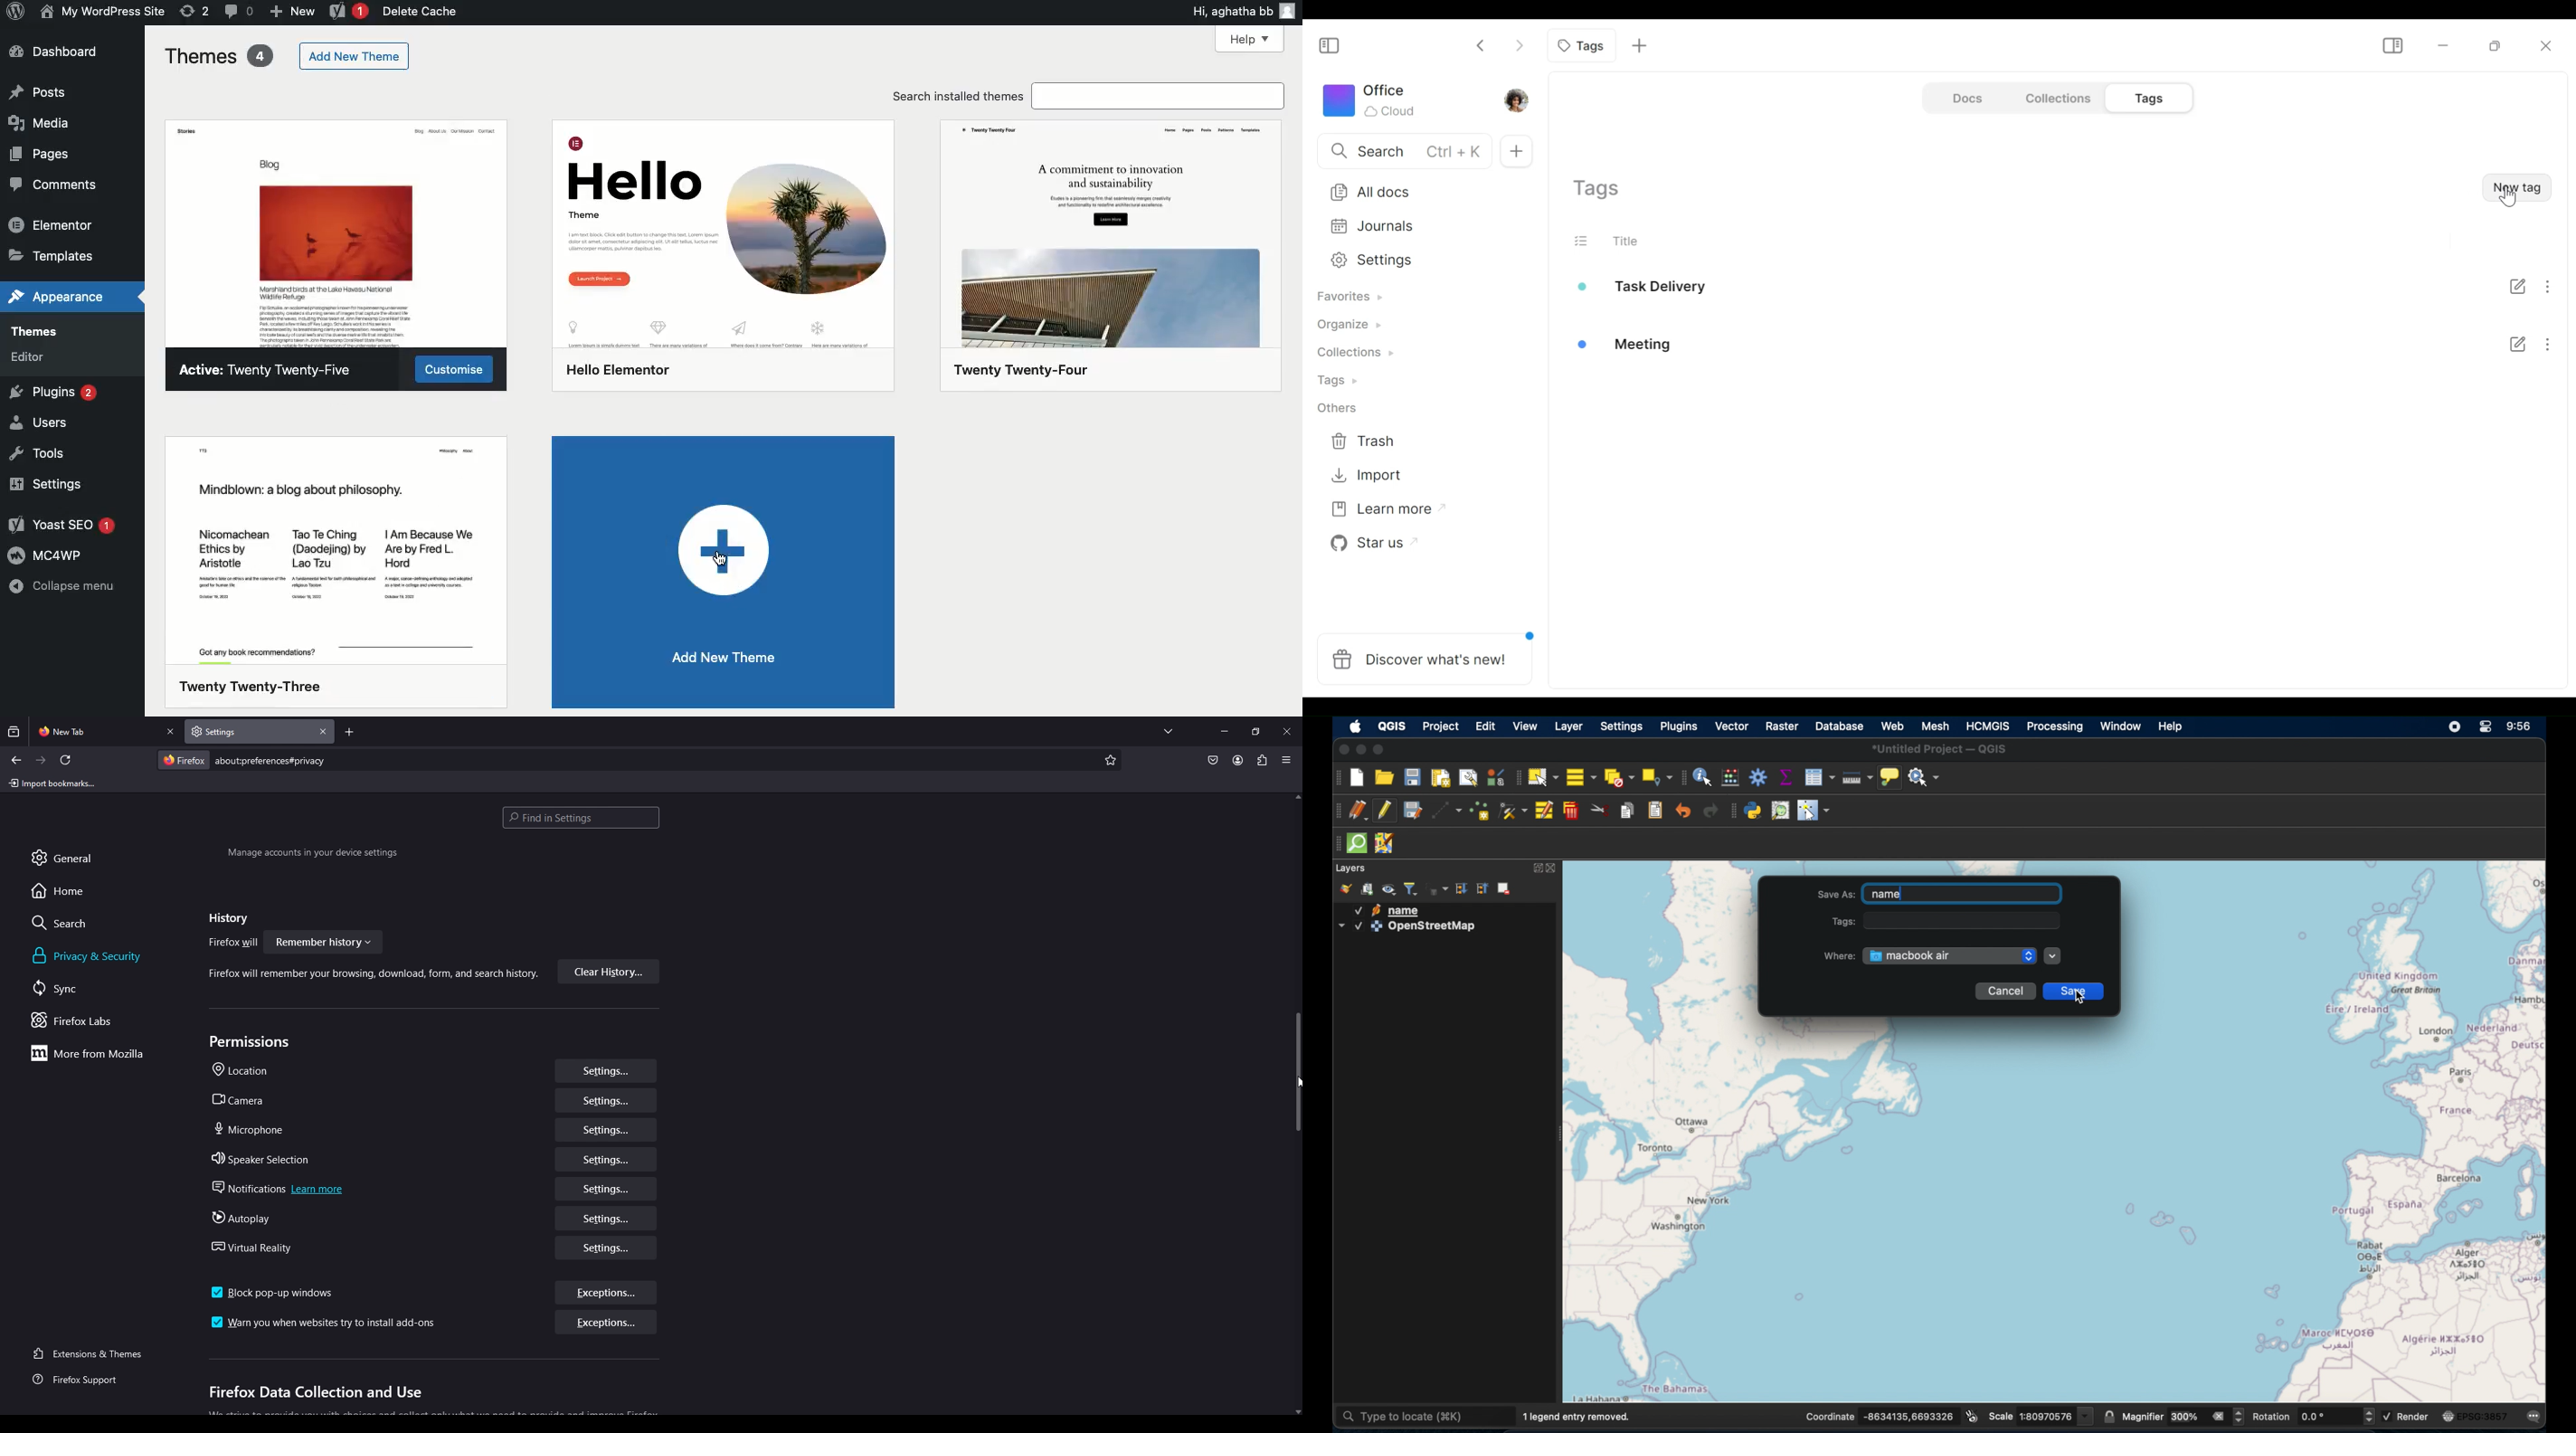  I want to click on Current tab, so click(1582, 45).